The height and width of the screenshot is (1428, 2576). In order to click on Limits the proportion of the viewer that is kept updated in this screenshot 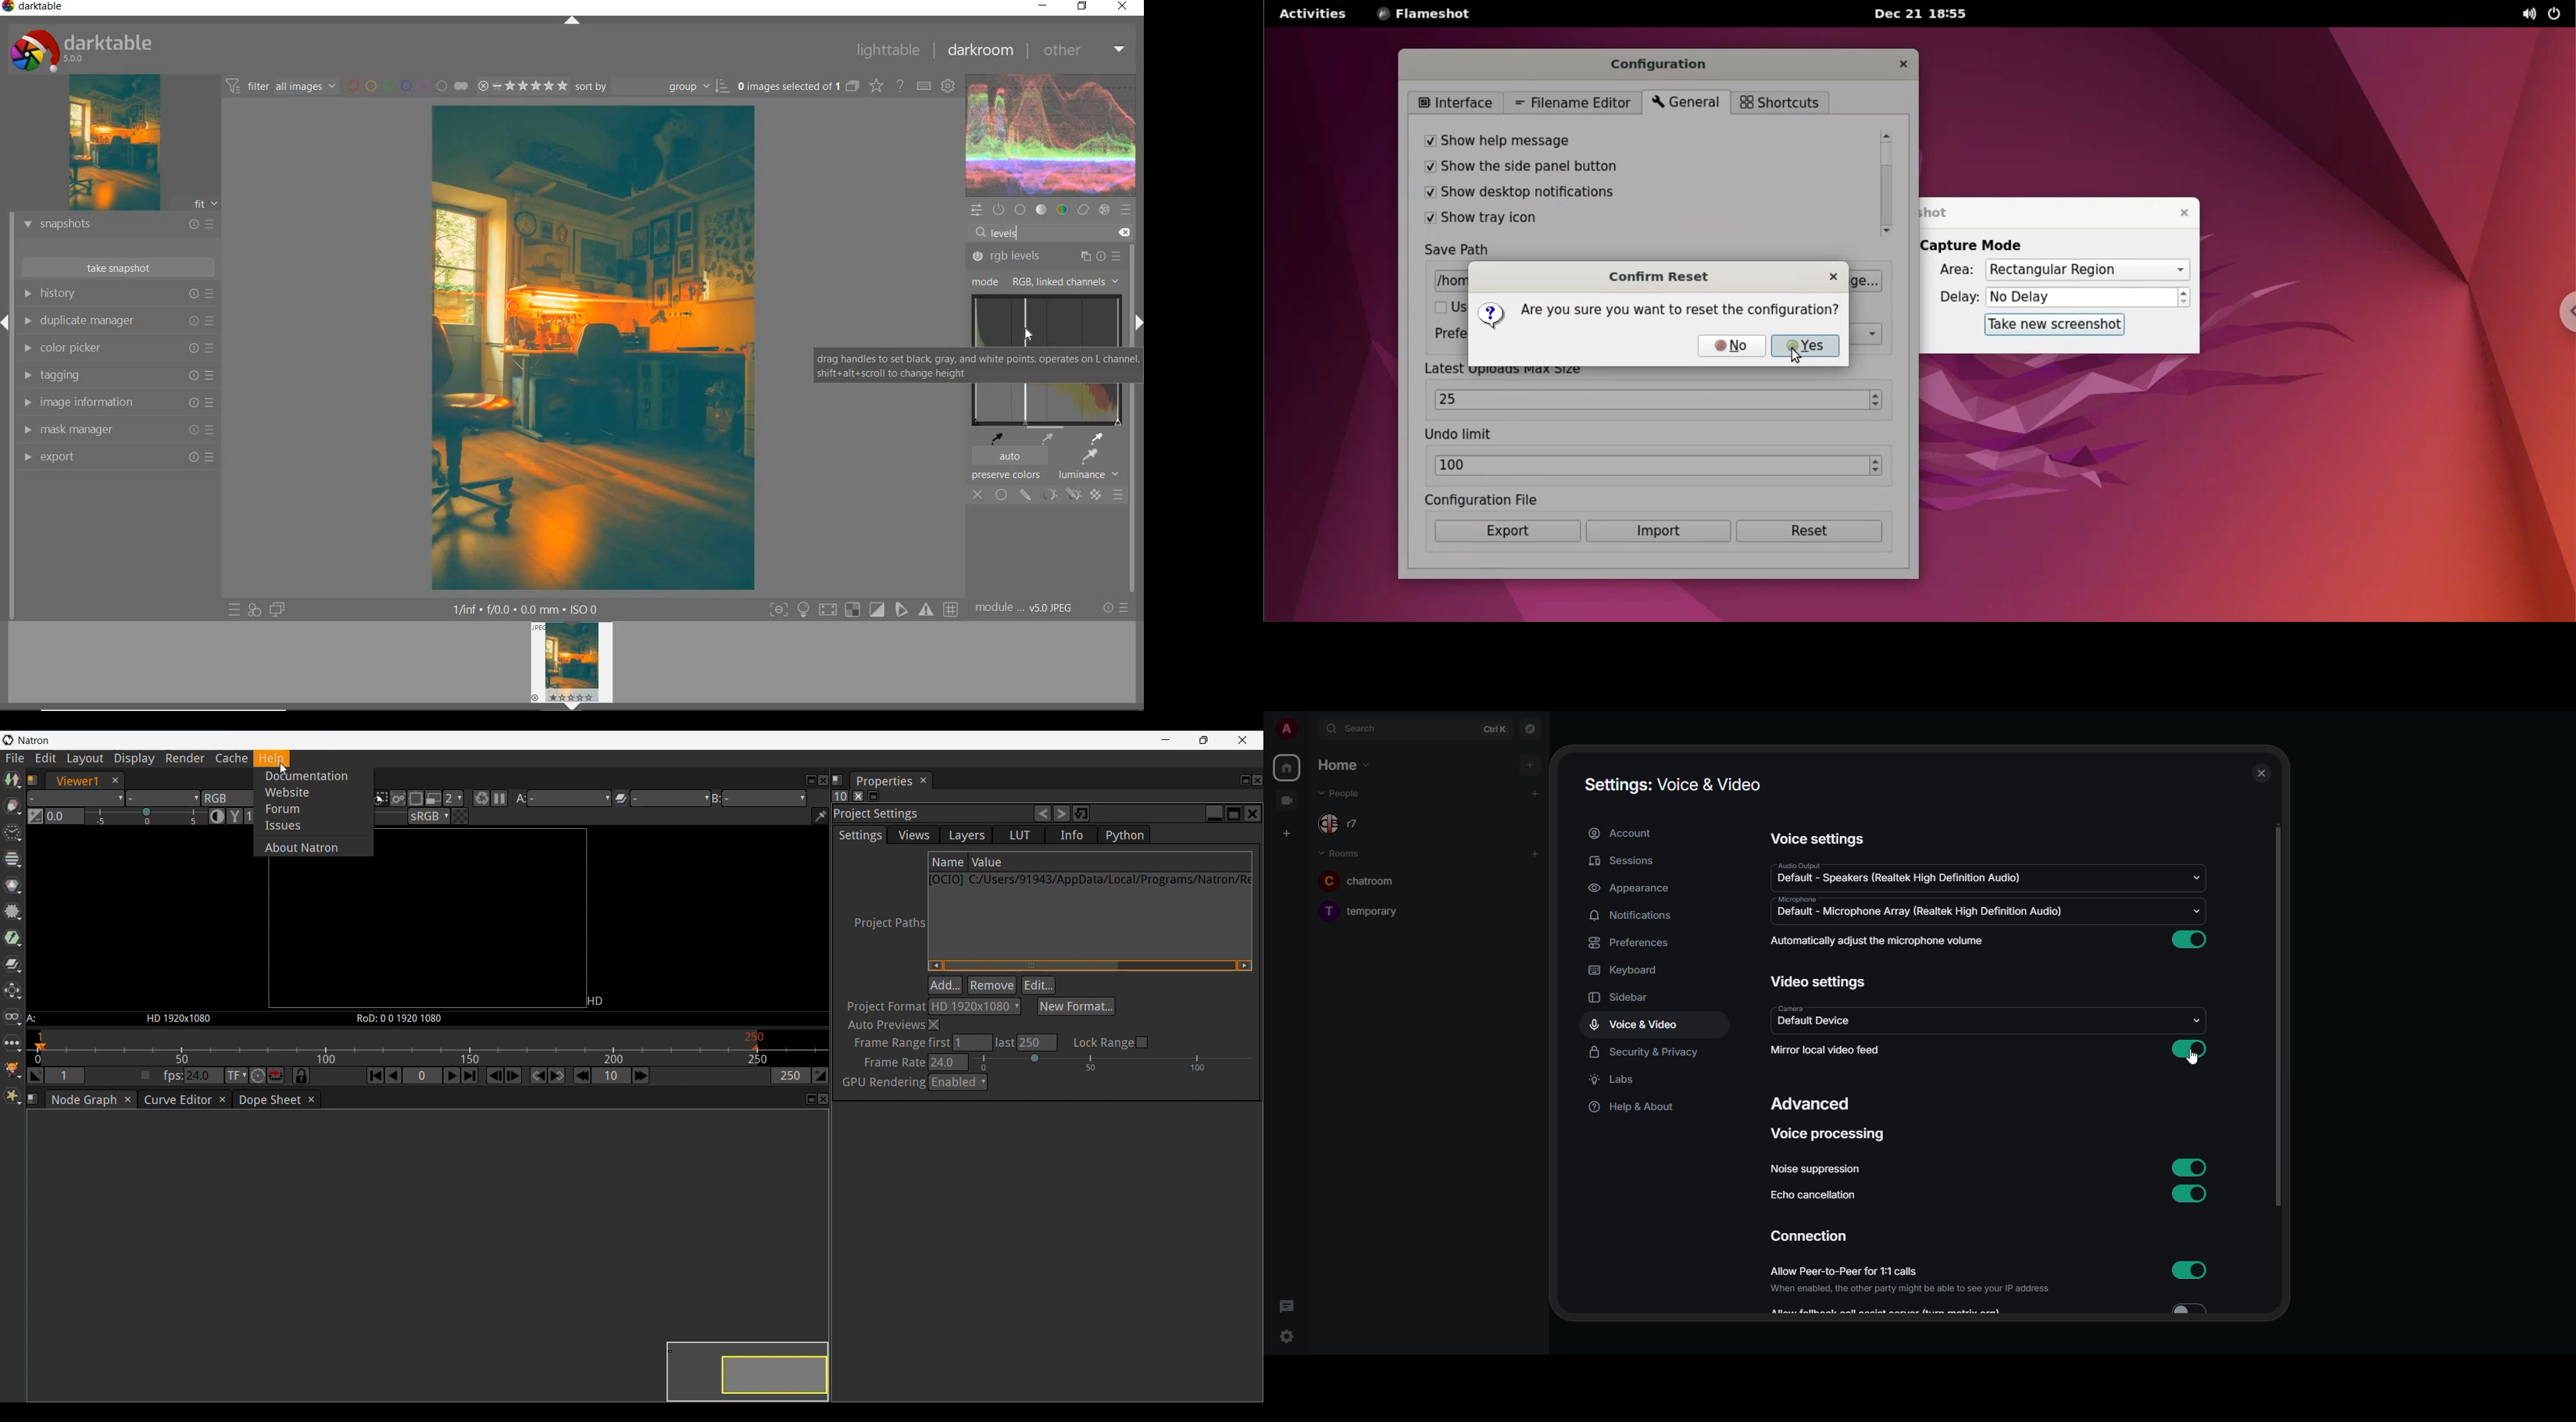, I will do `click(416, 798)`.